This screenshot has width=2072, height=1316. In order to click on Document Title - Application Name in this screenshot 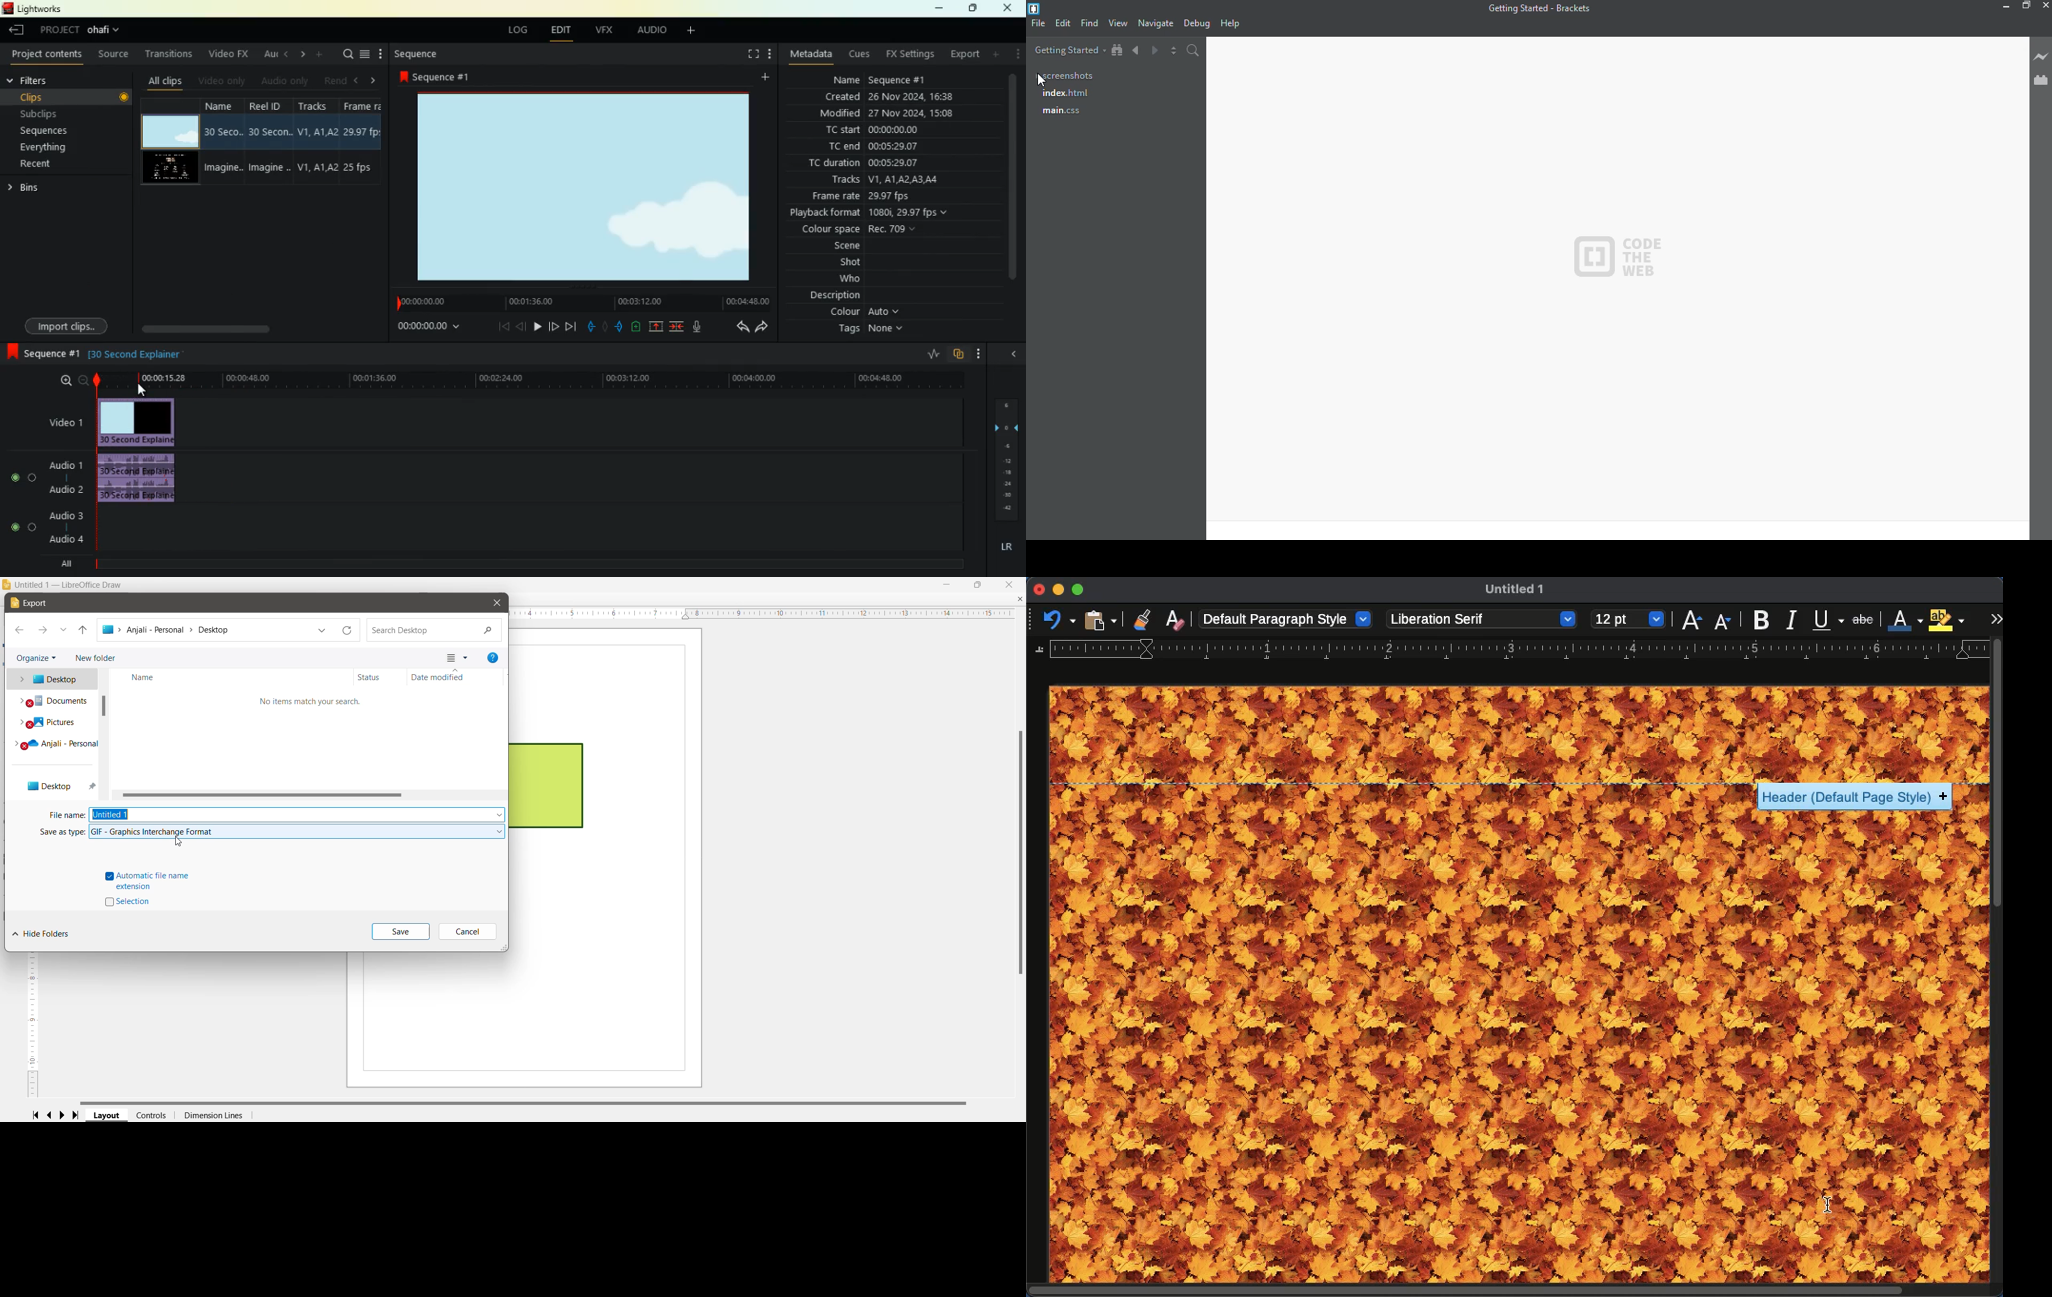, I will do `click(72, 585)`.